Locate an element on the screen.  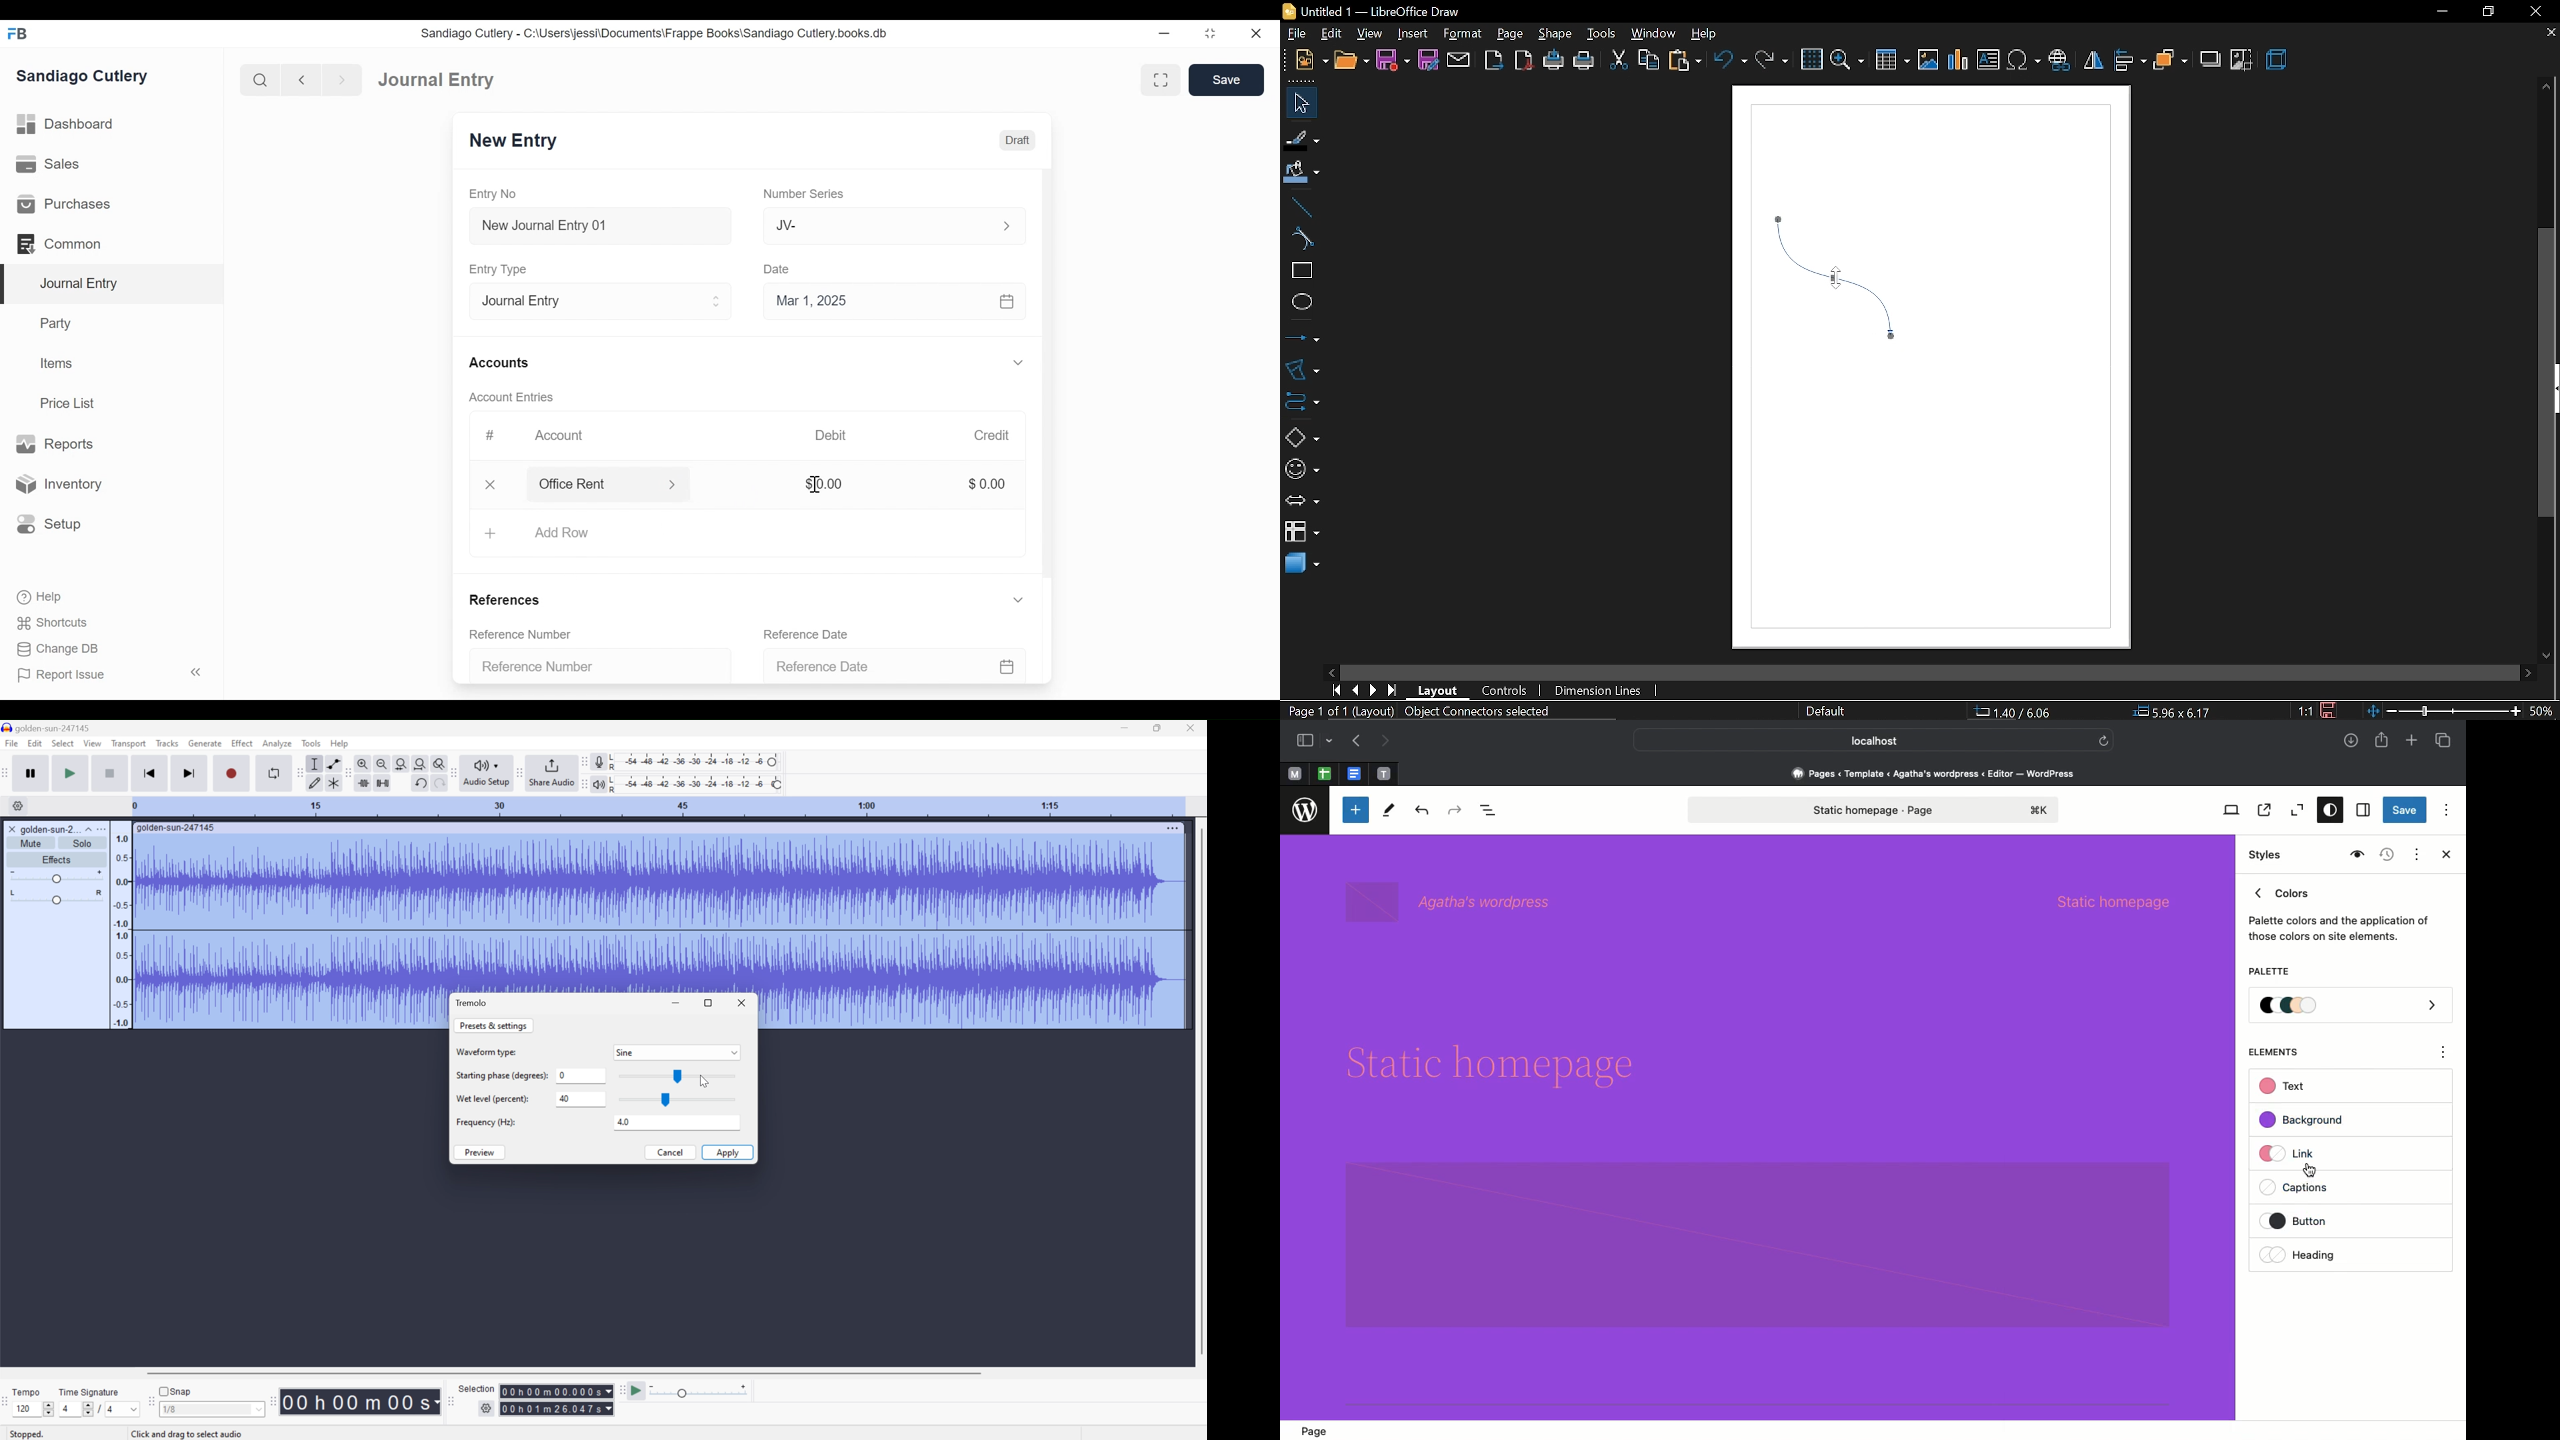
 is located at coordinates (195, 1434).